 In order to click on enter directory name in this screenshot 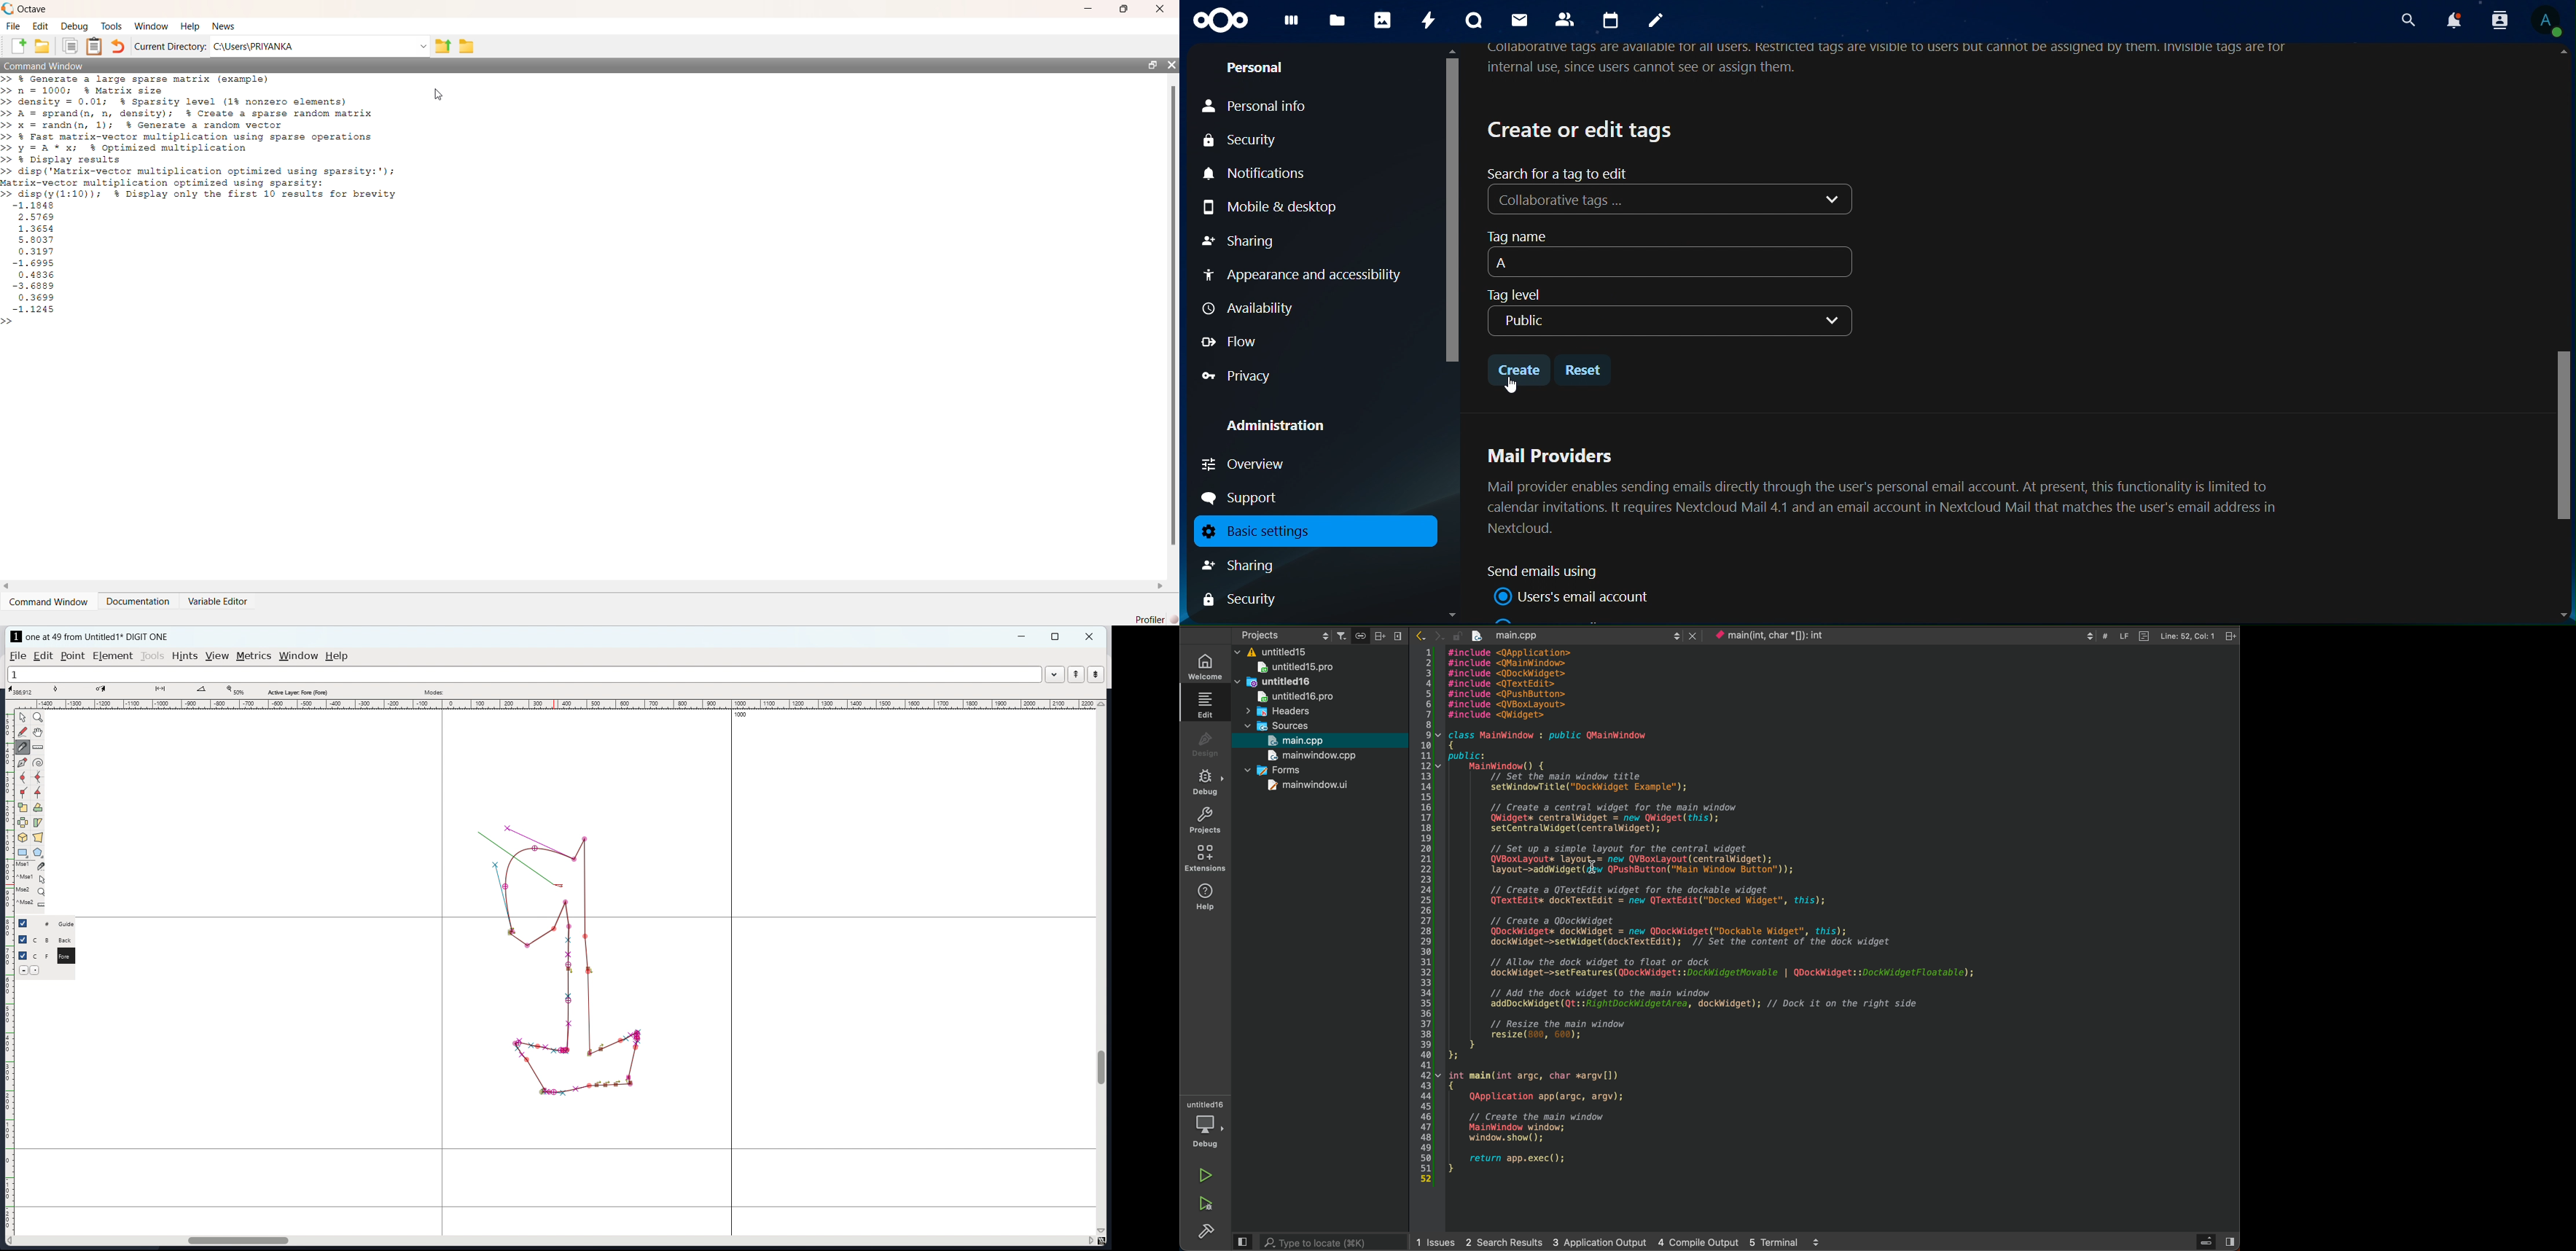, I will do `click(320, 47)`.